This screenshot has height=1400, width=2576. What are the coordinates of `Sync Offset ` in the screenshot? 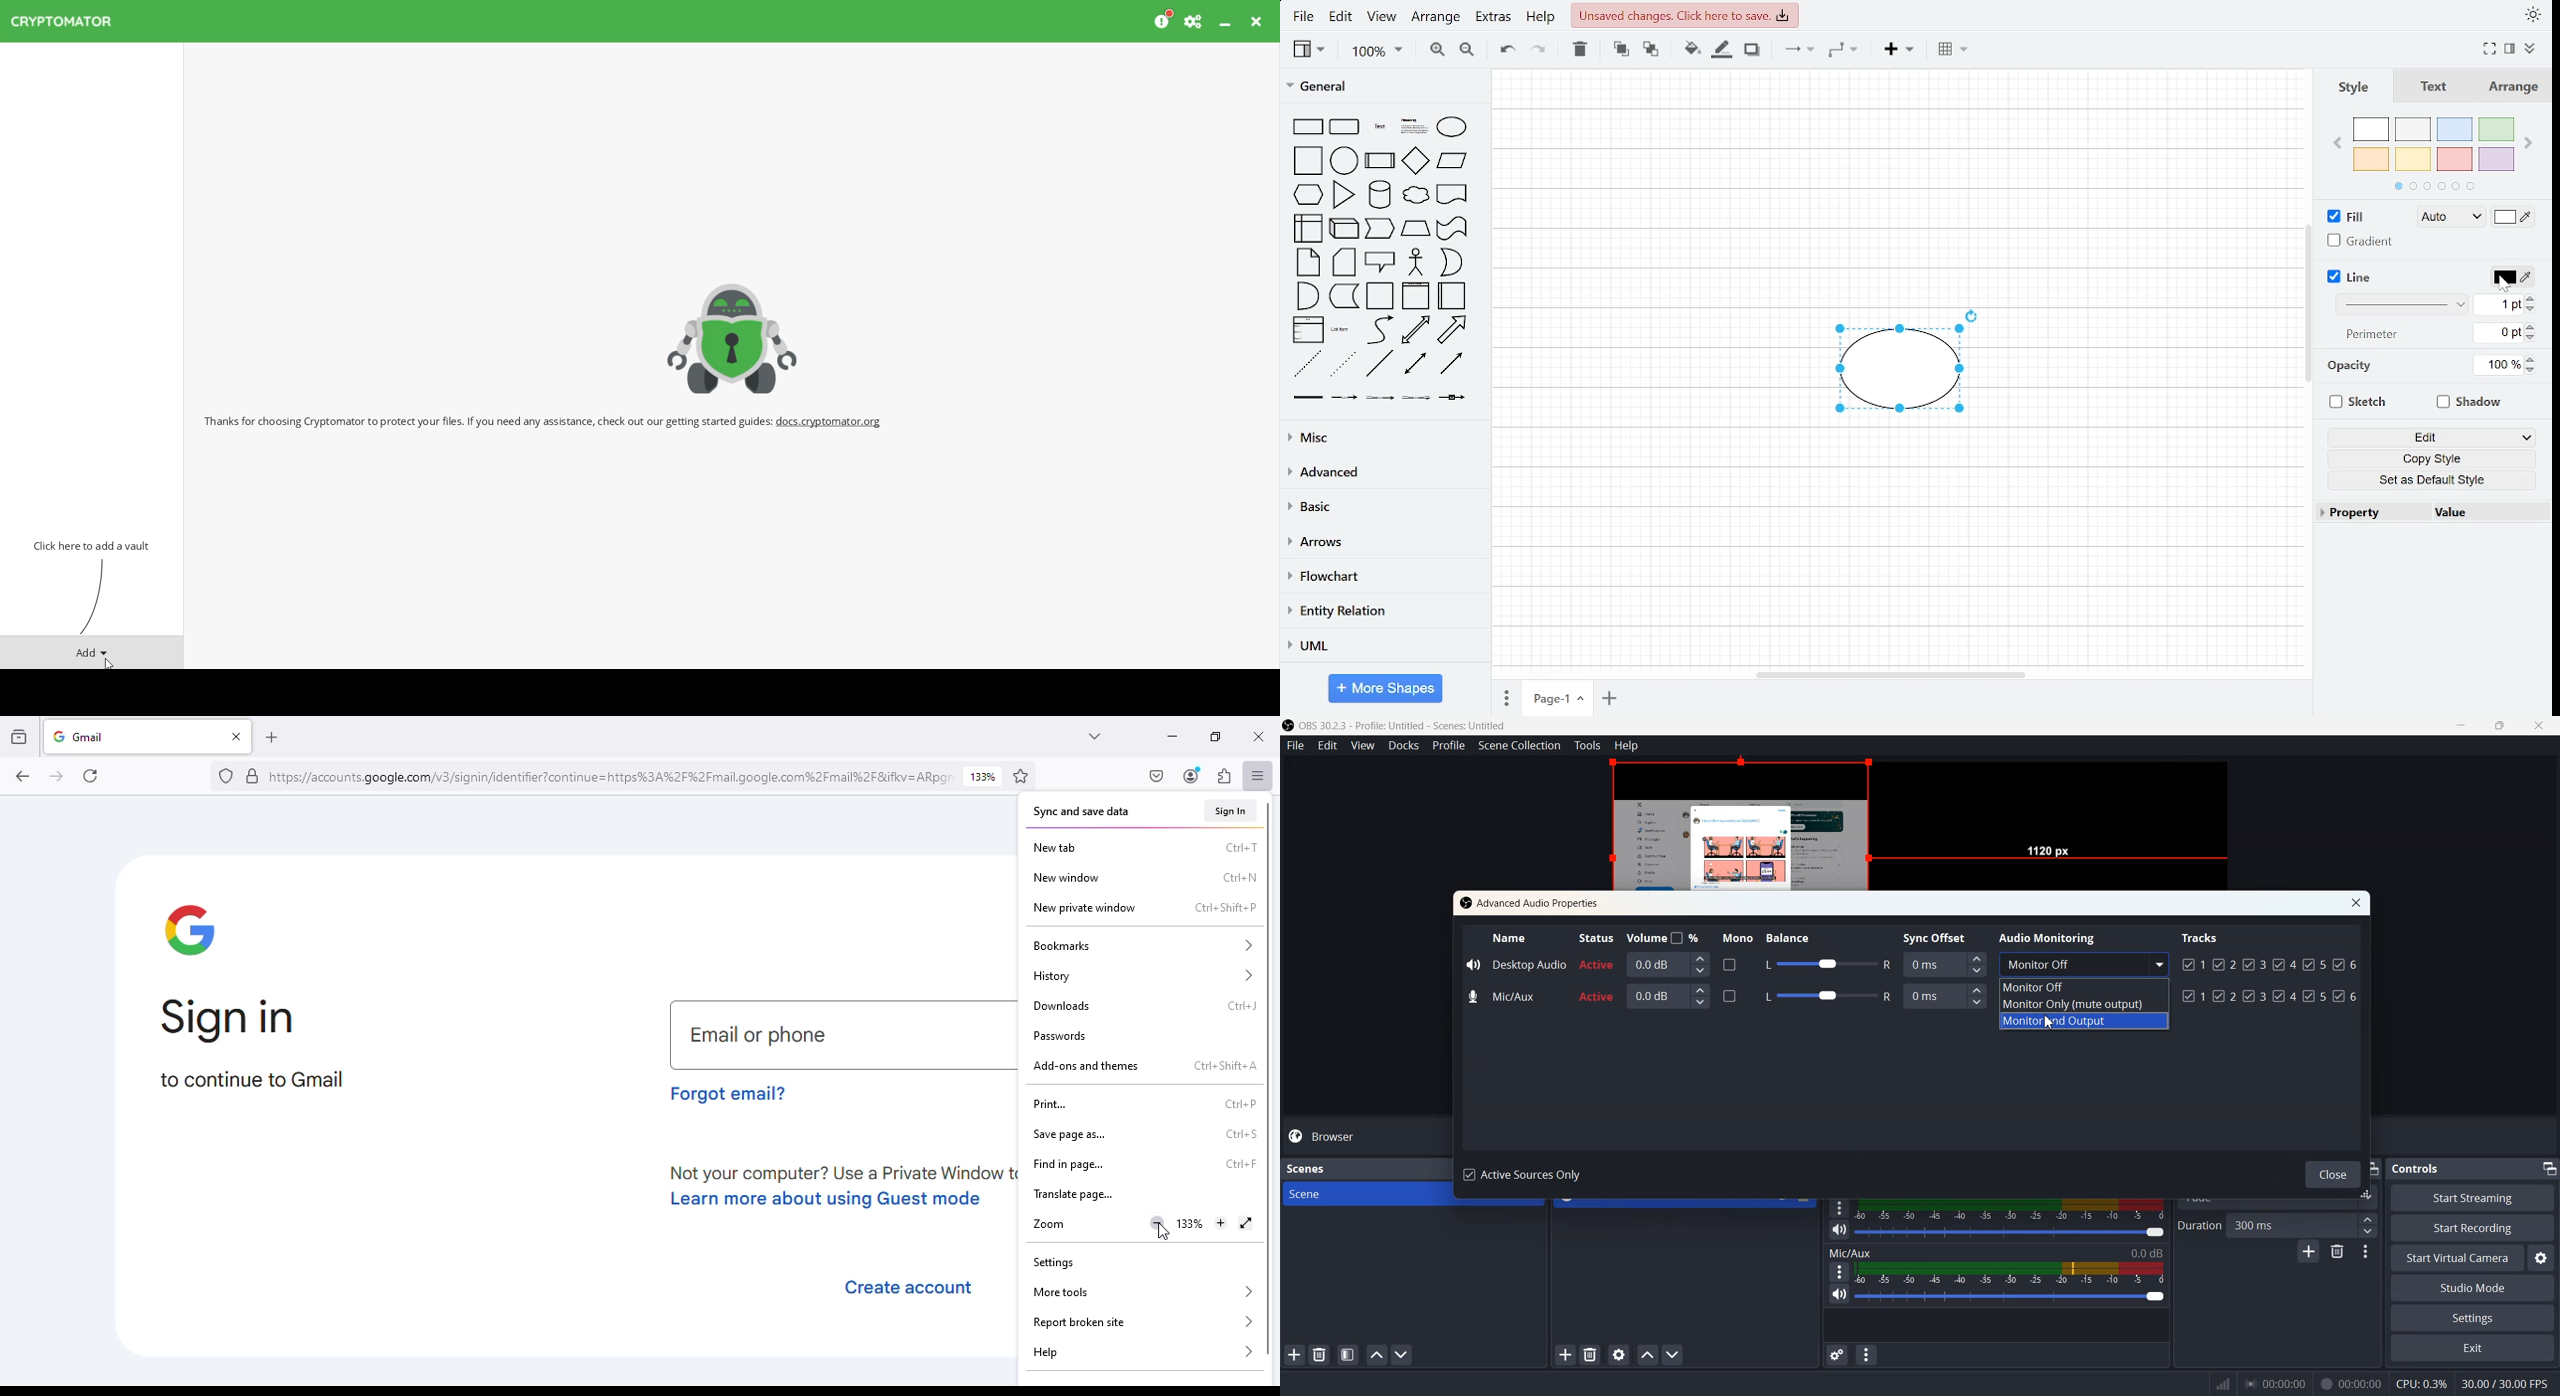 It's located at (1946, 996).